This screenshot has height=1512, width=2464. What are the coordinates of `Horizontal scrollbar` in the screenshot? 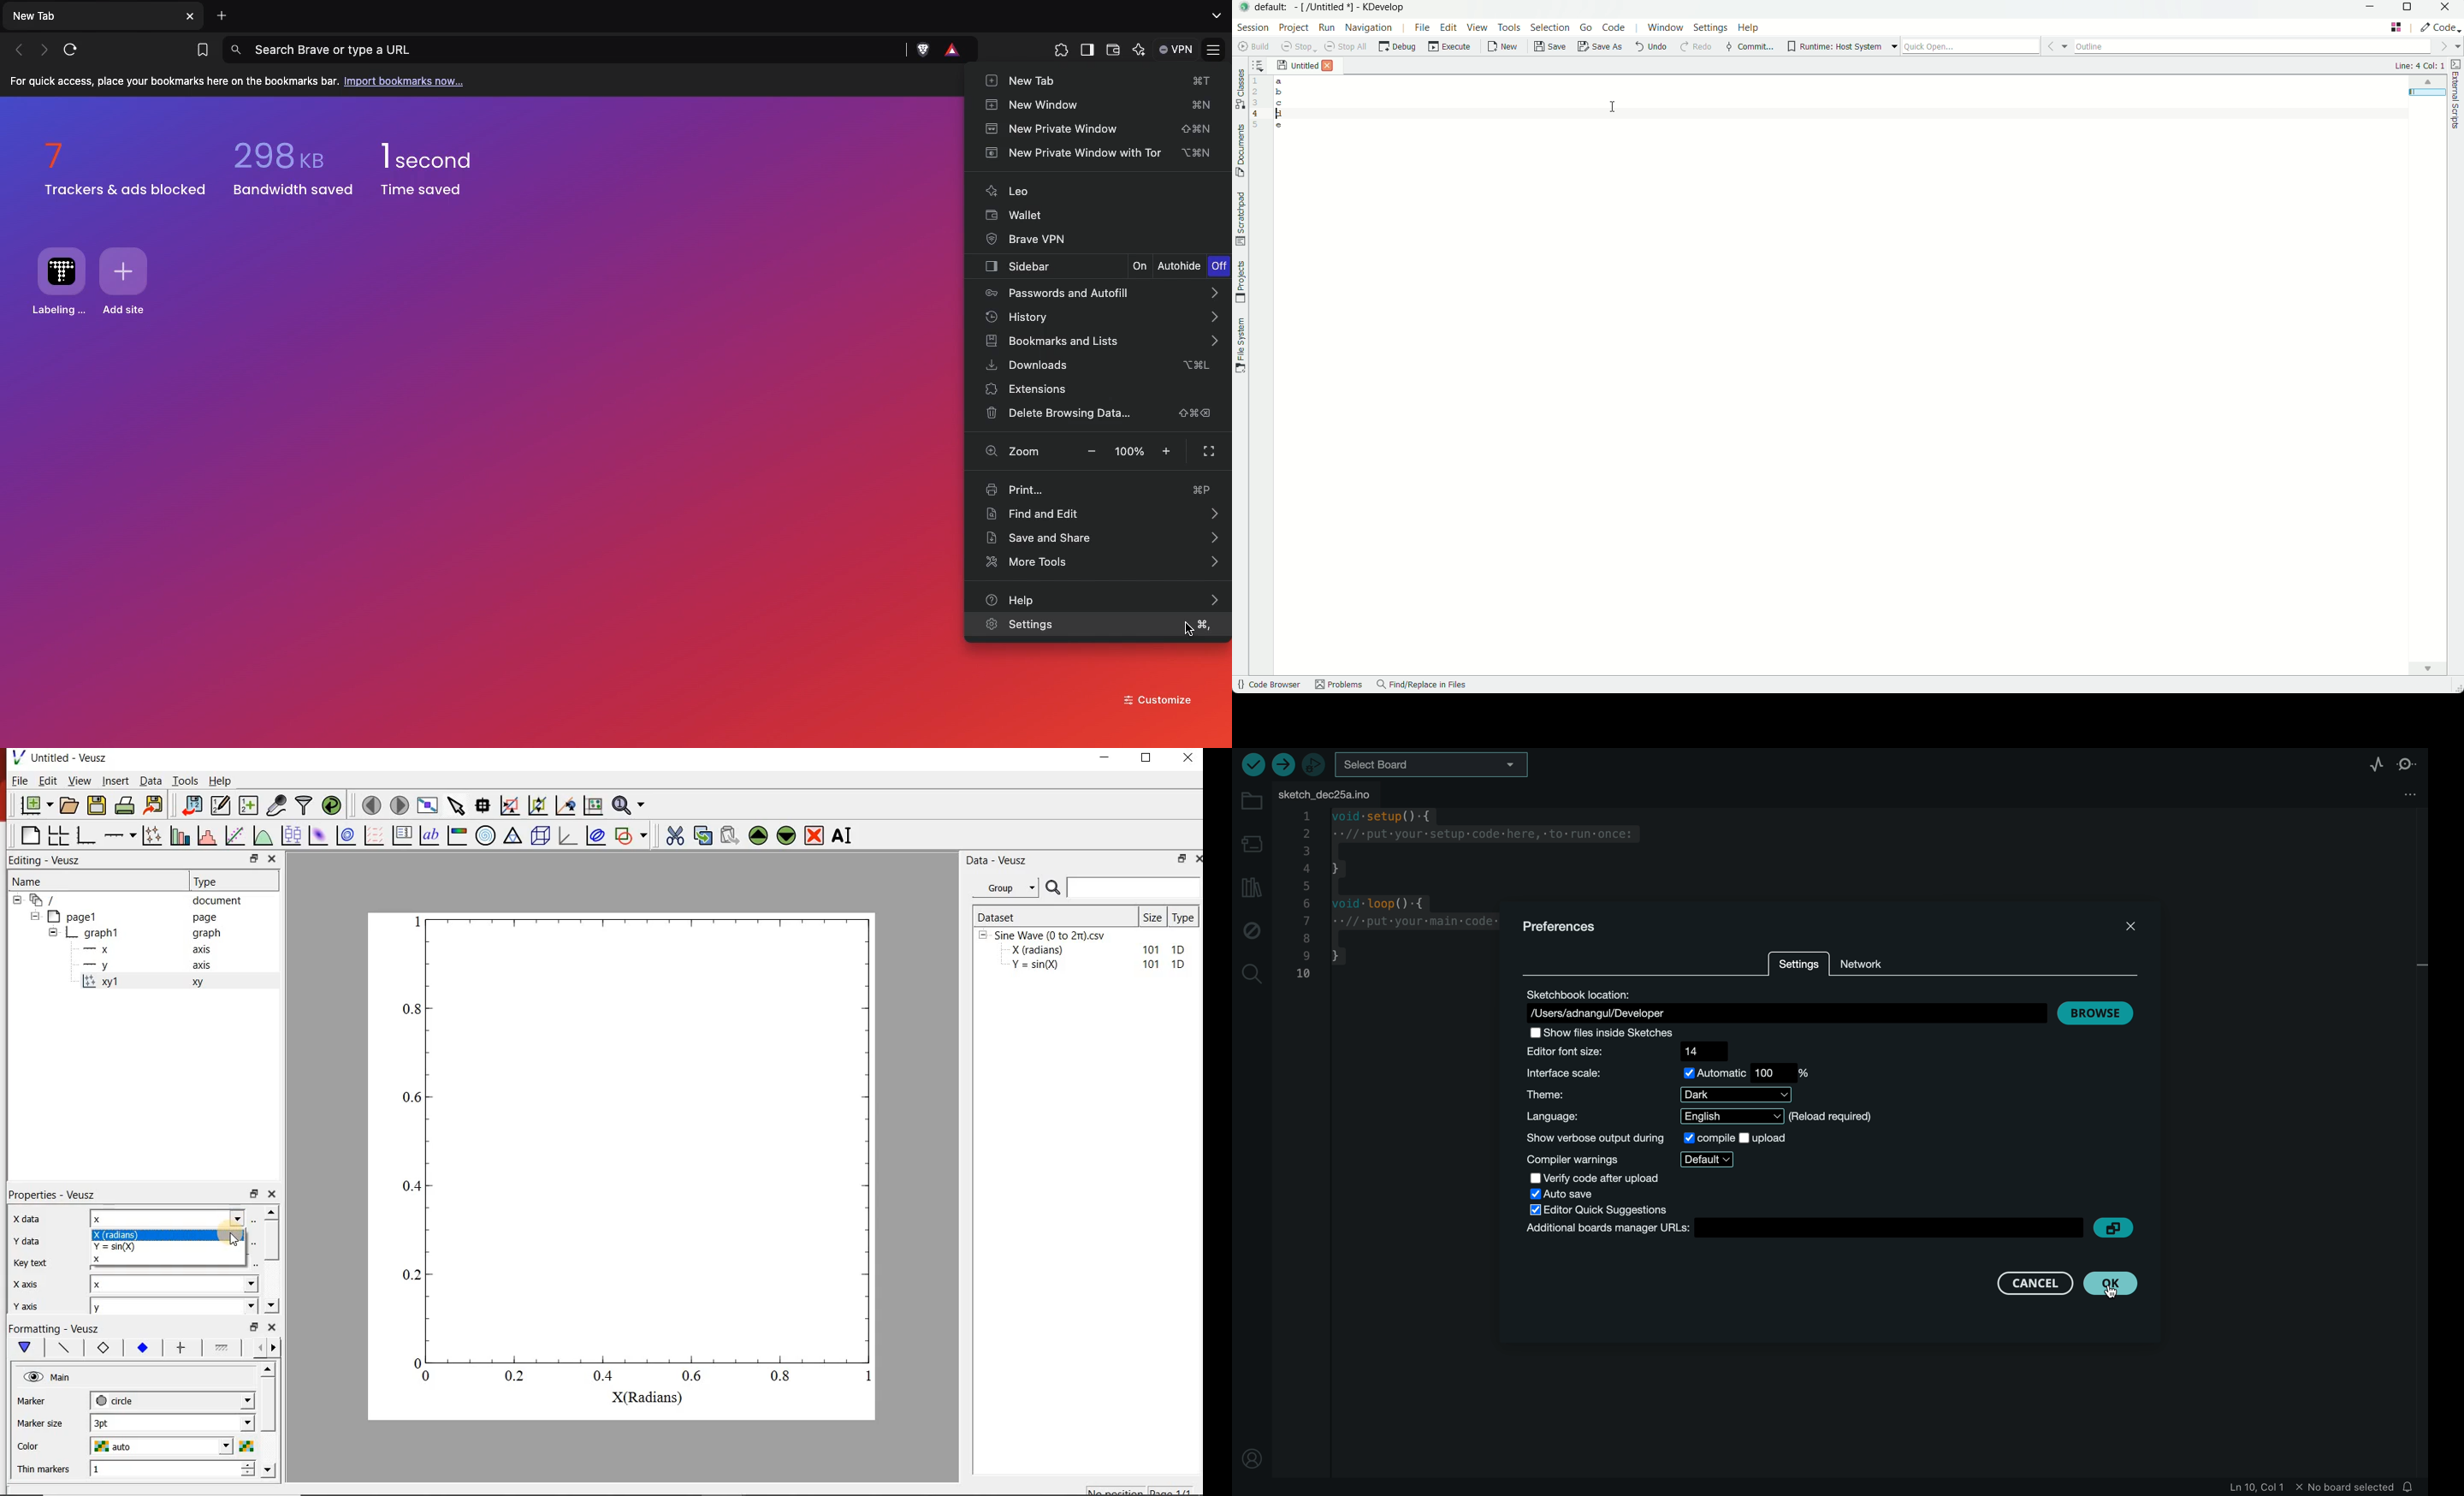 It's located at (270, 1419).